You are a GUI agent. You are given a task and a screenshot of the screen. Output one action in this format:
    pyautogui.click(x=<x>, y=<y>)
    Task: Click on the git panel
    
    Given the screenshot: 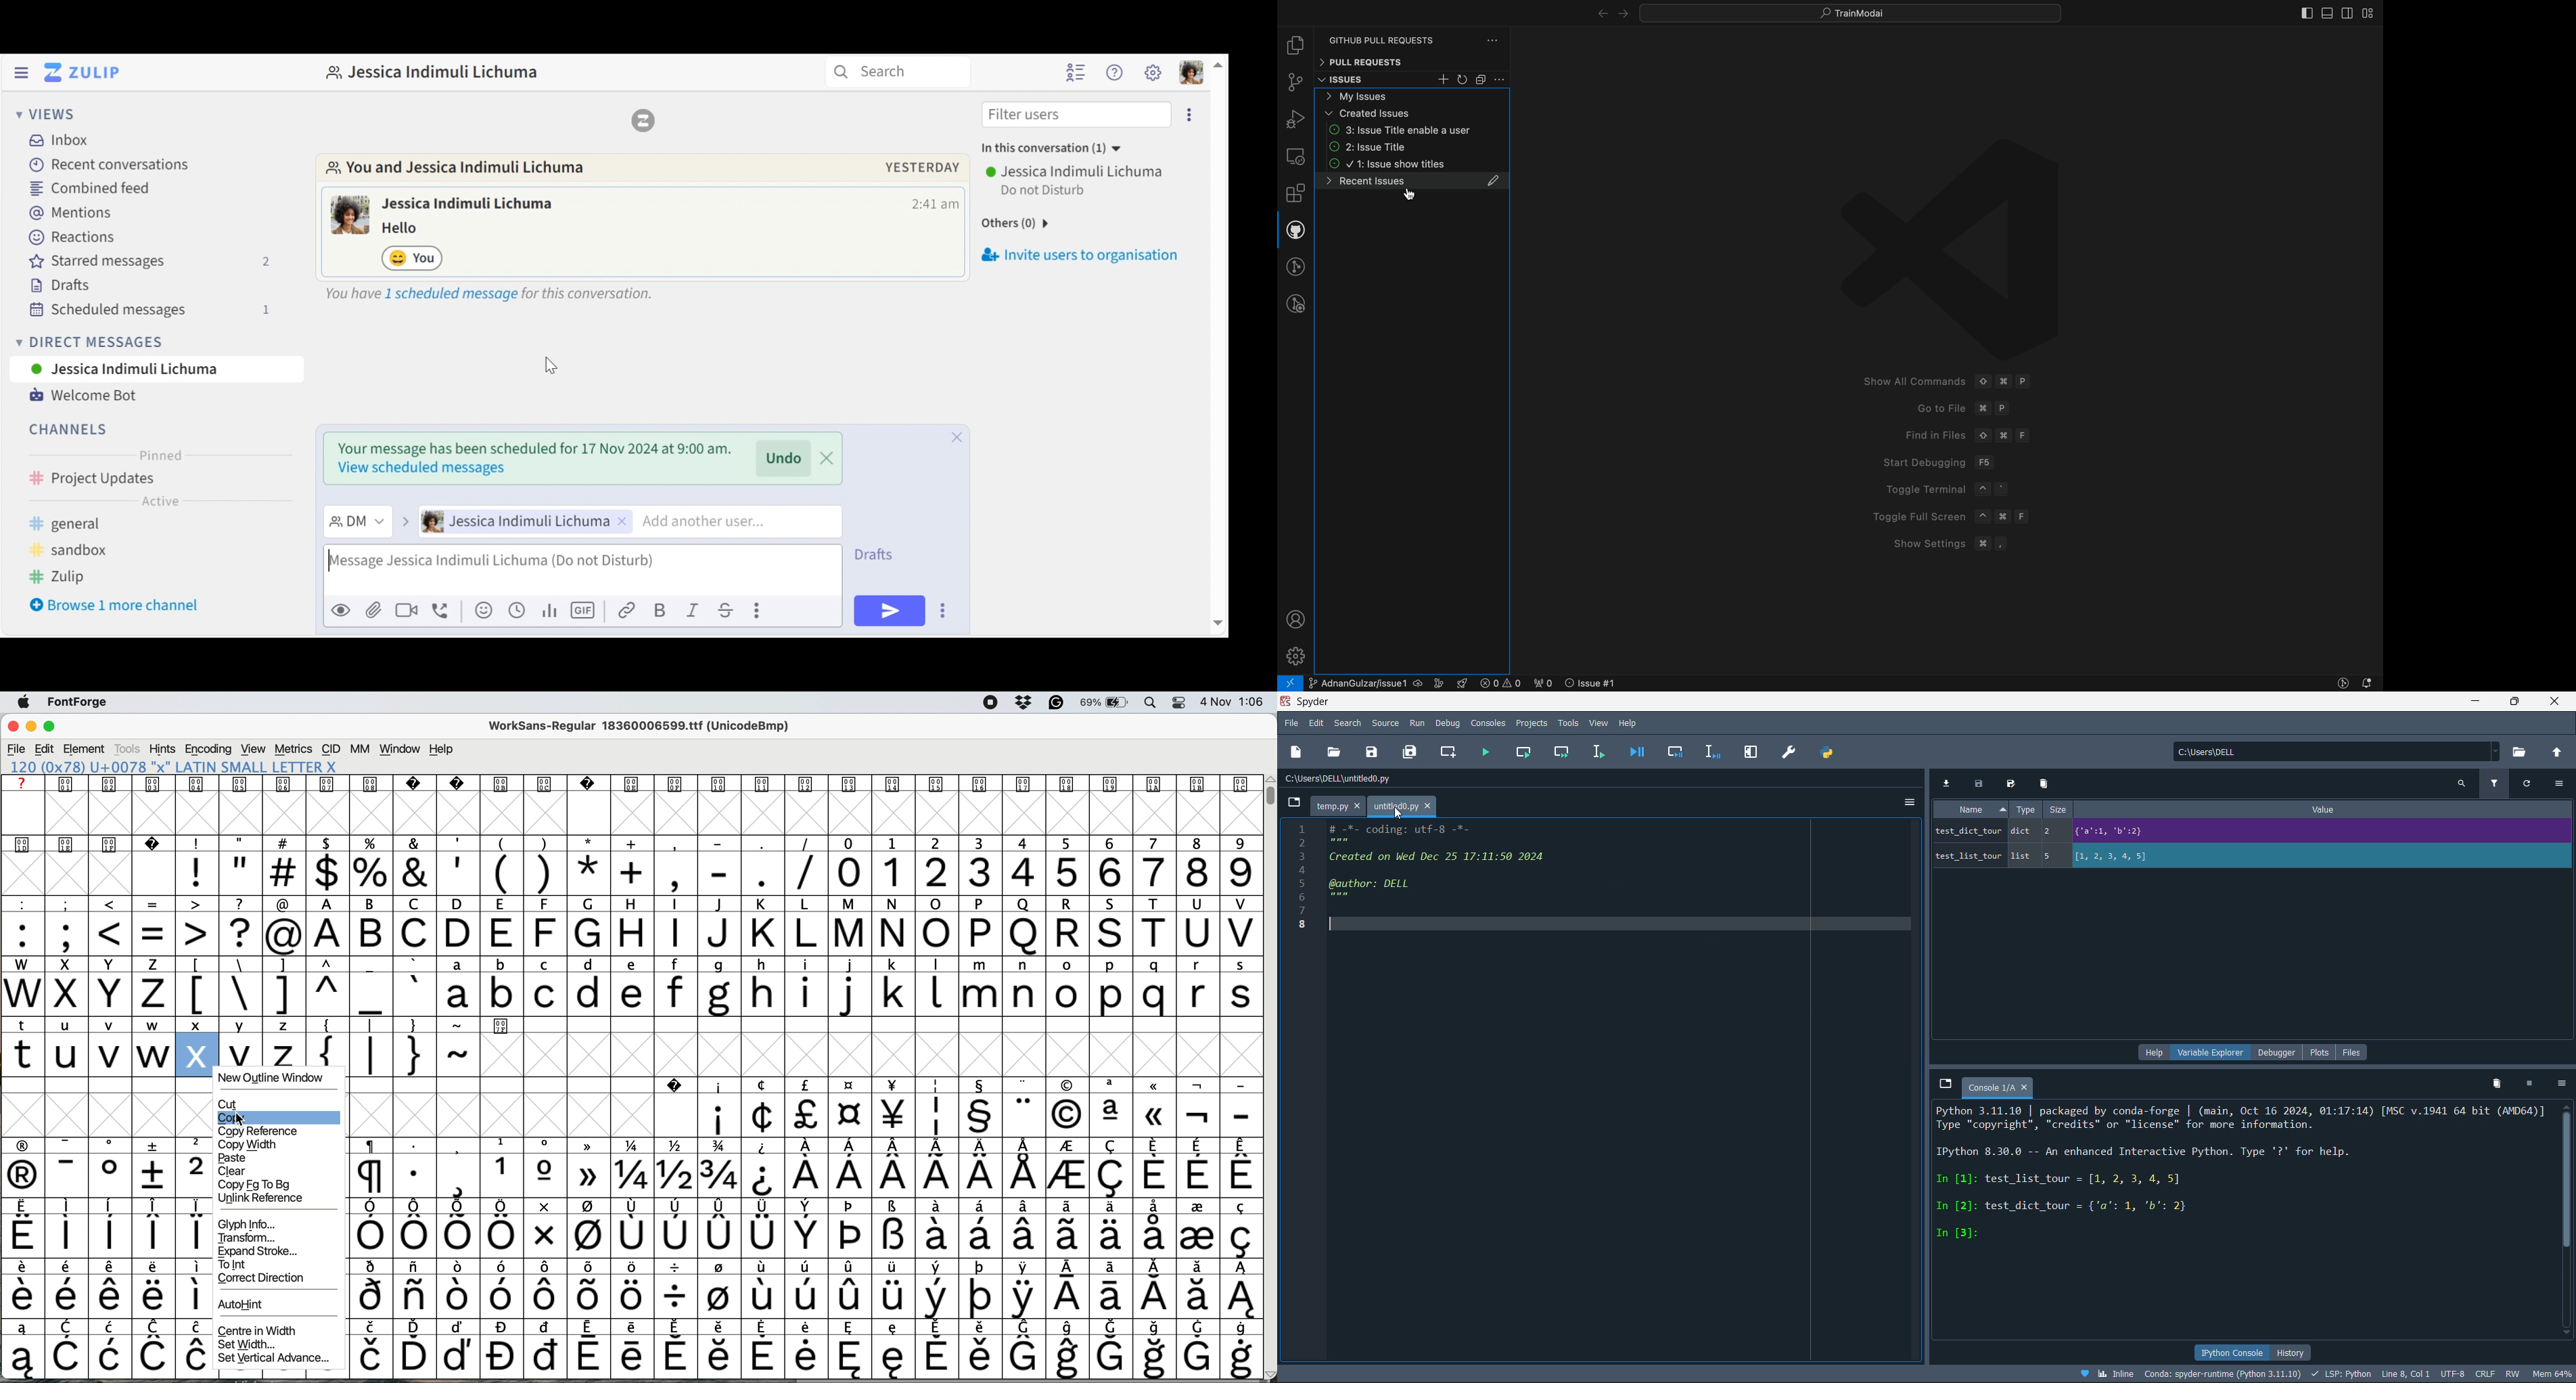 What is the action you would take?
    pyautogui.click(x=1296, y=84)
    